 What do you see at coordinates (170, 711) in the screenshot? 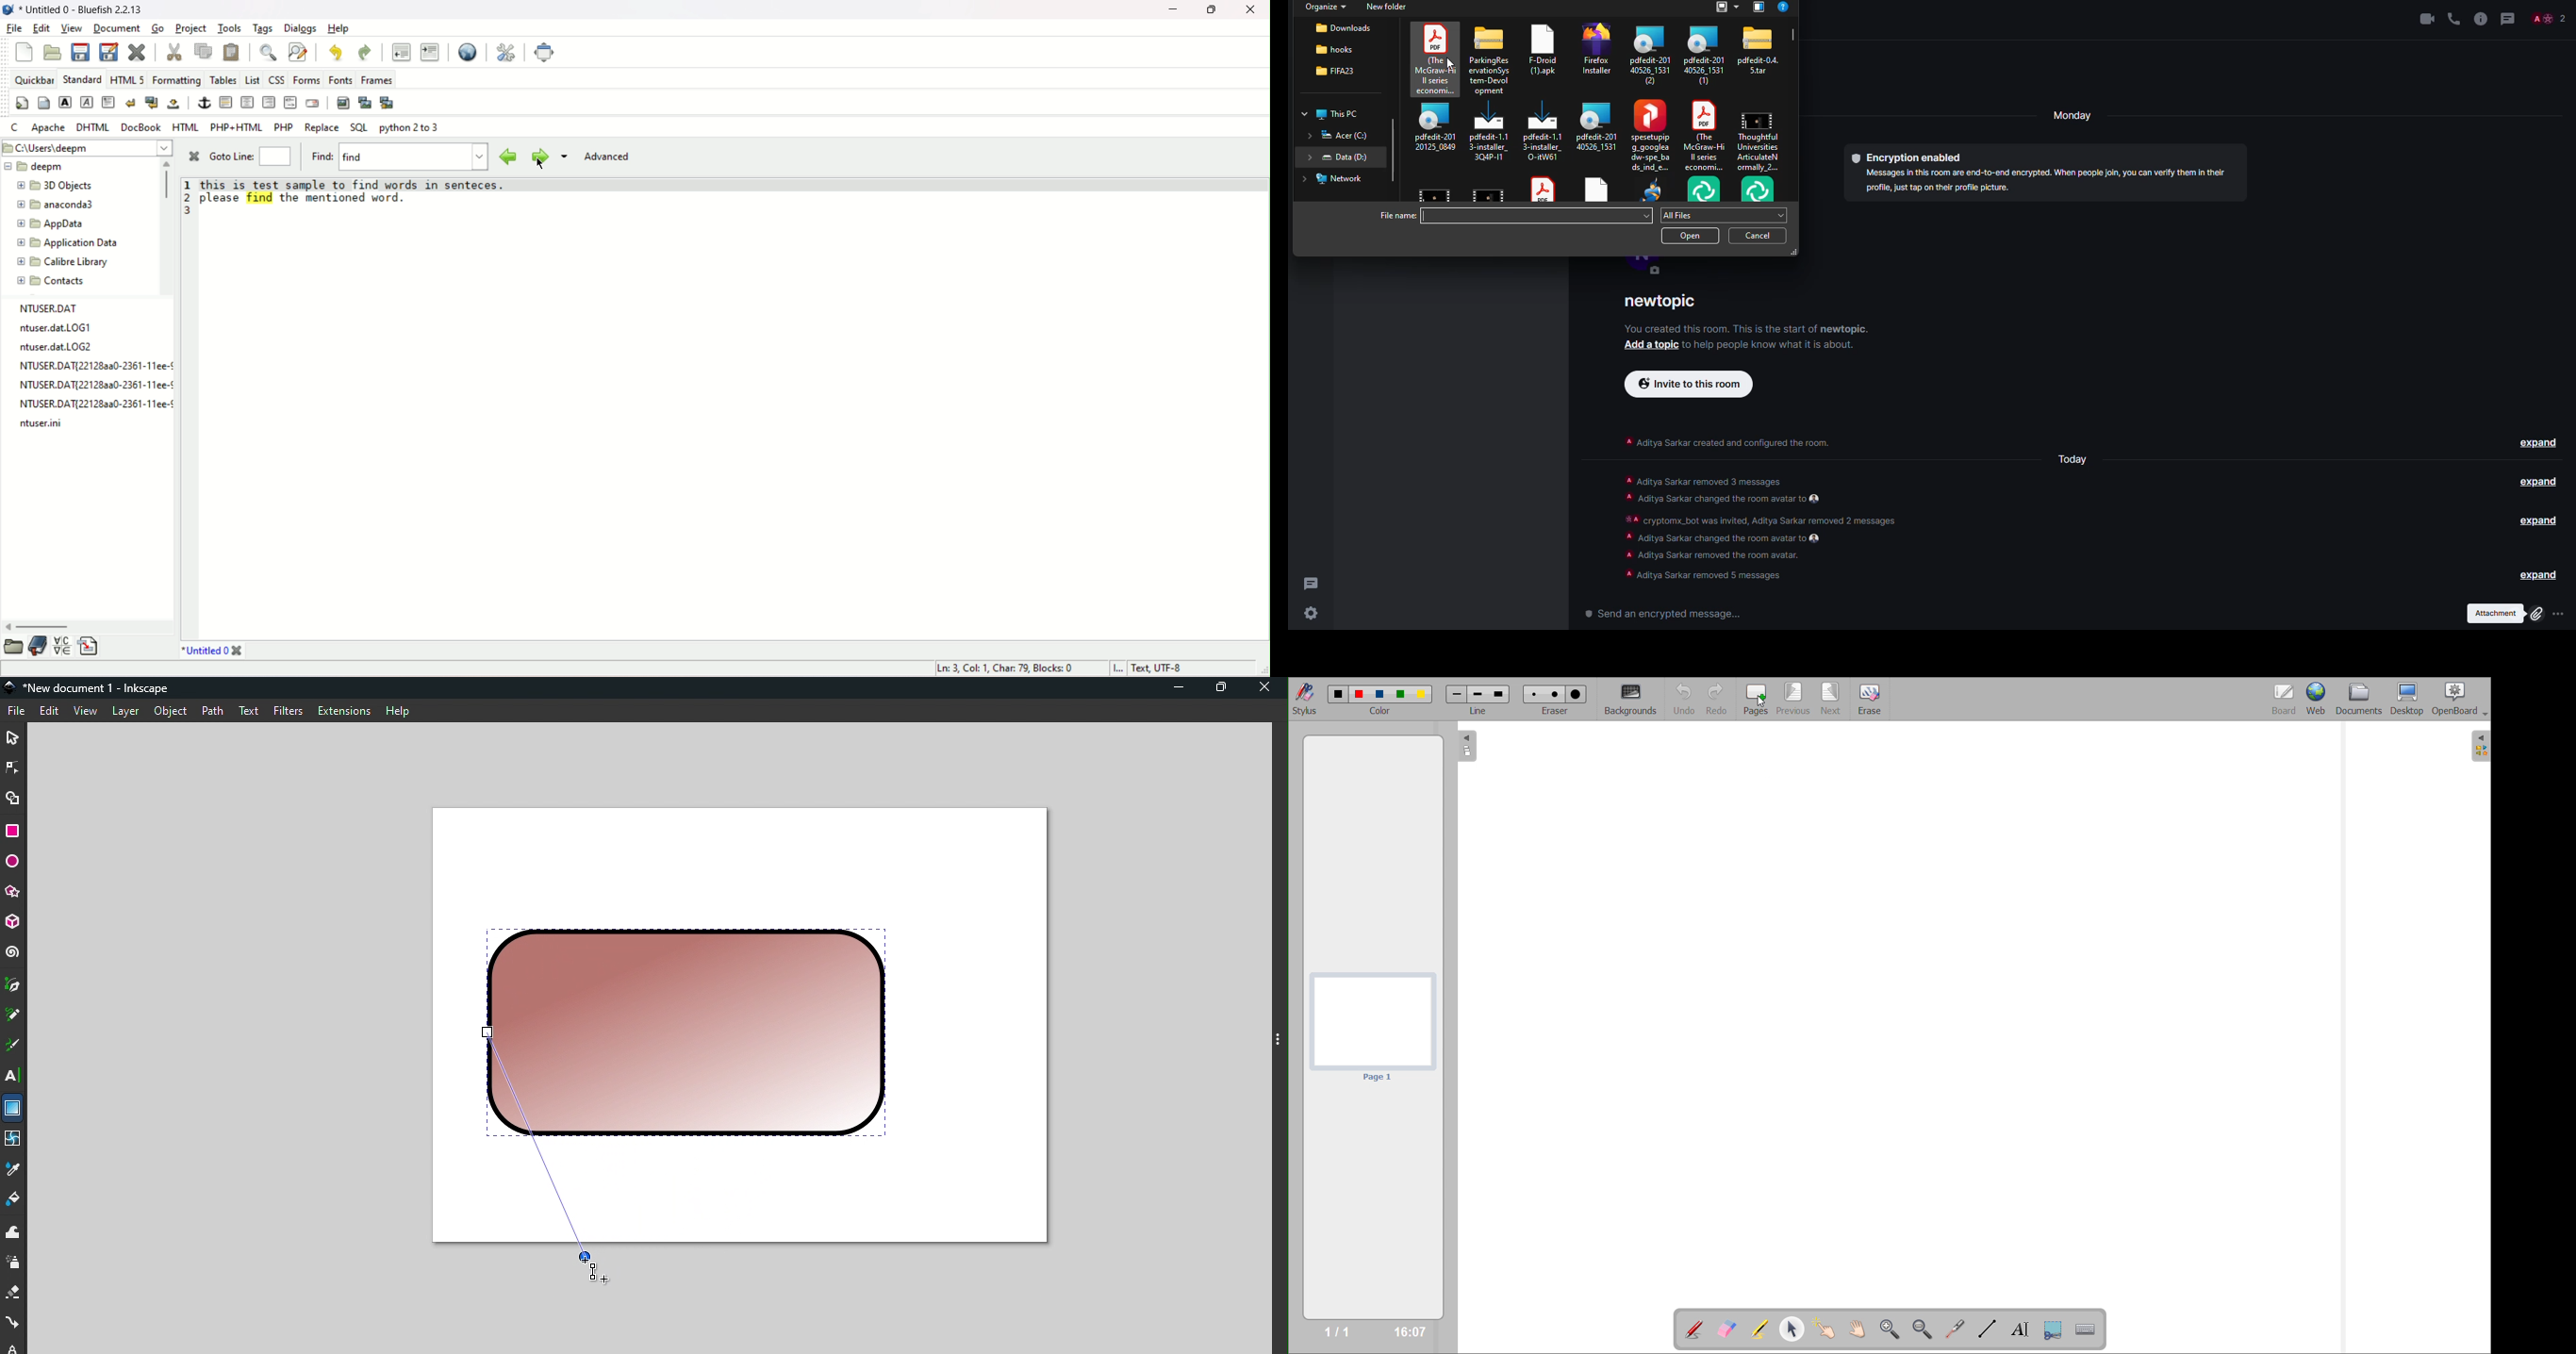
I see `Object` at bounding box center [170, 711].